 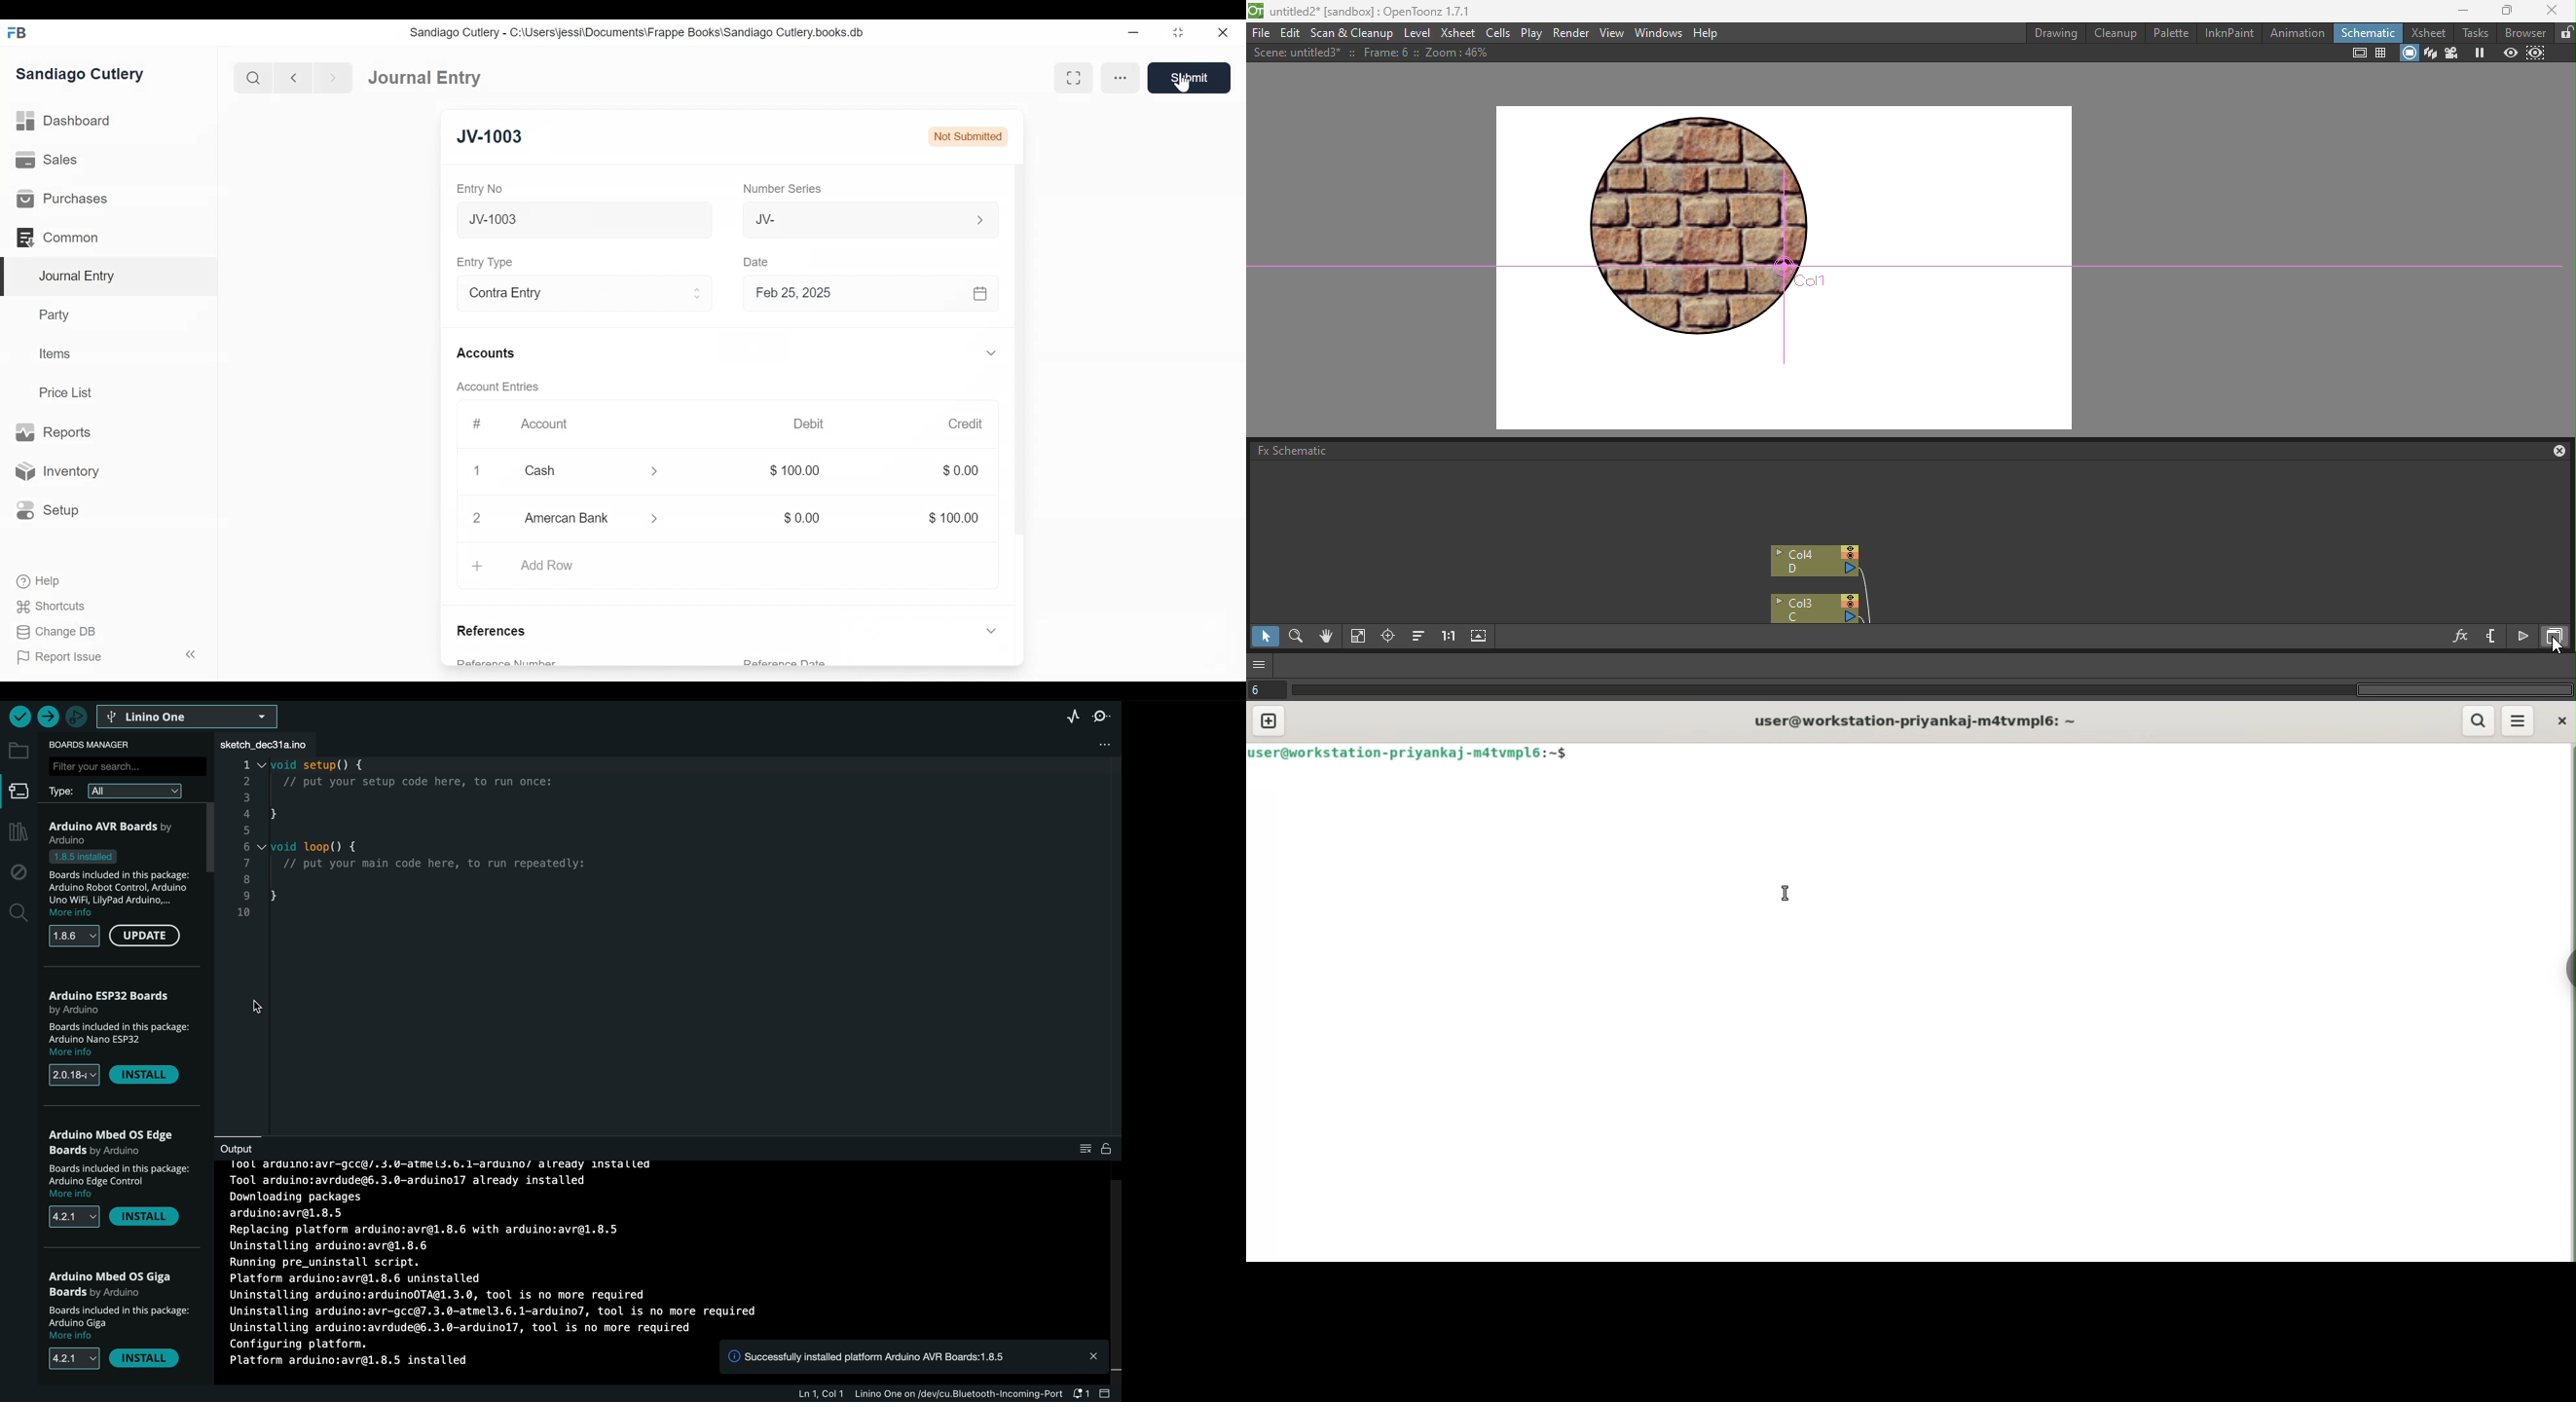 I want to click on Search, so click(x=254, y=77).